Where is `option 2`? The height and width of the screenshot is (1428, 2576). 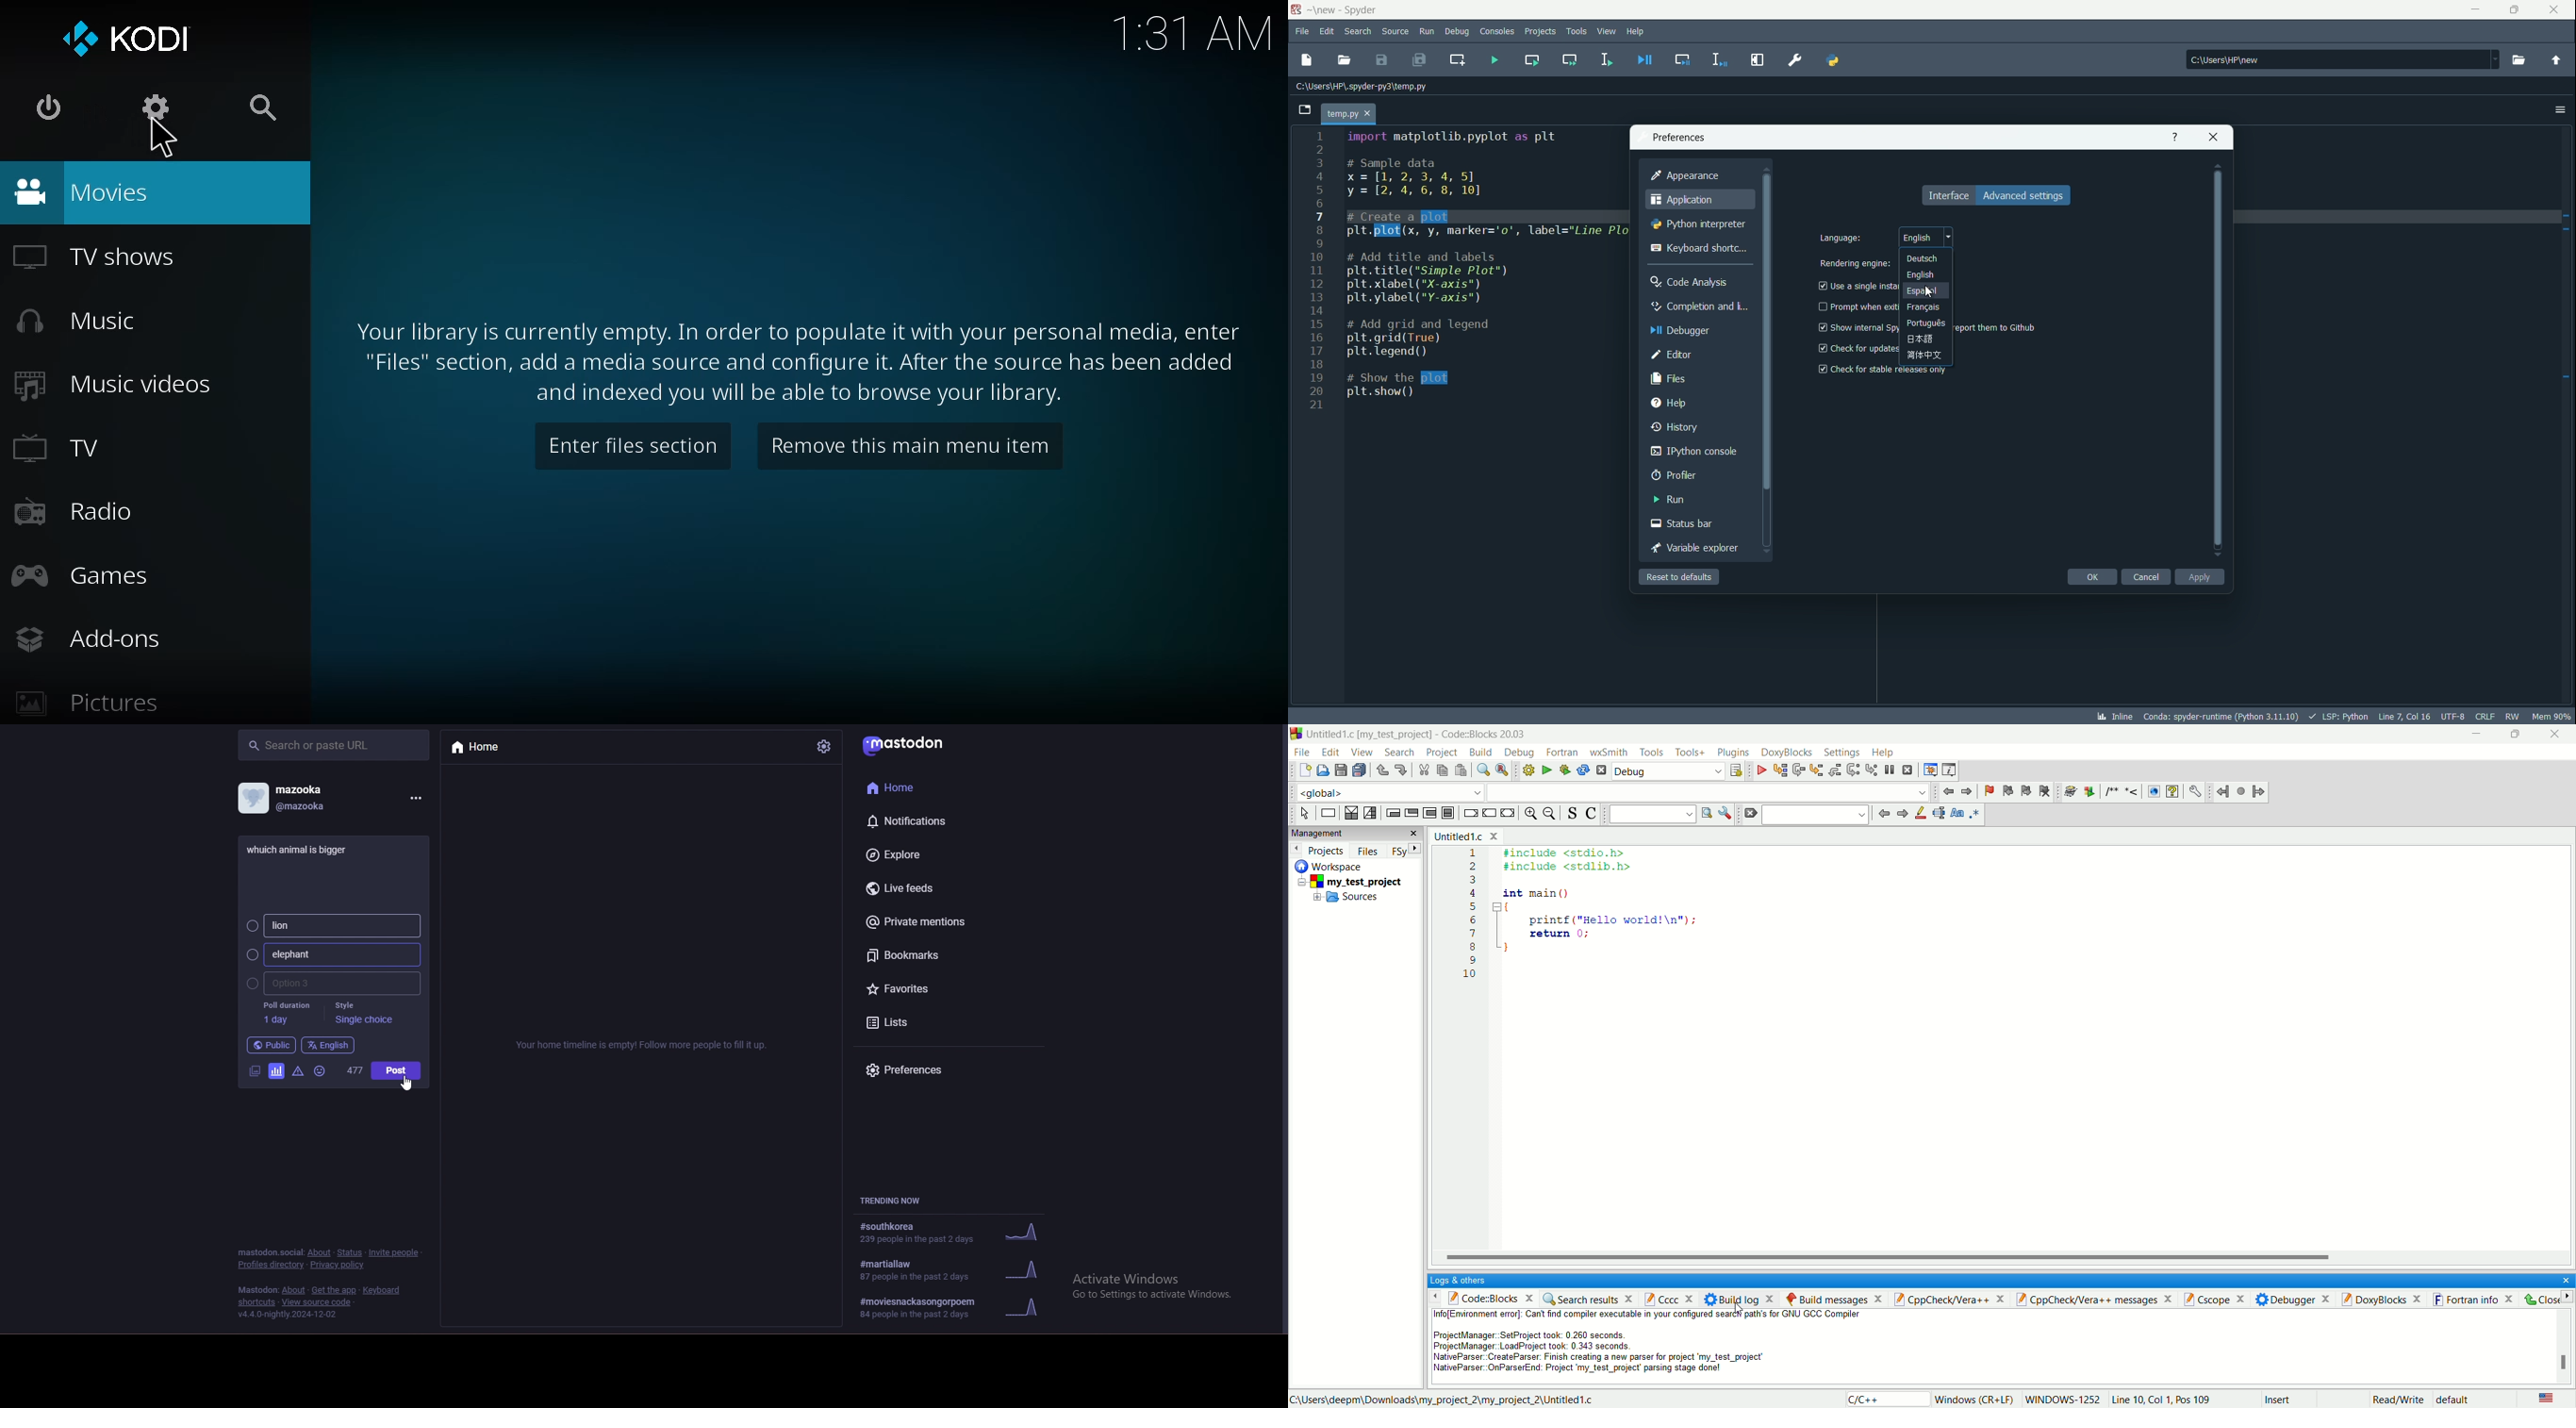
option 2 is located at coordinates (331, 954).